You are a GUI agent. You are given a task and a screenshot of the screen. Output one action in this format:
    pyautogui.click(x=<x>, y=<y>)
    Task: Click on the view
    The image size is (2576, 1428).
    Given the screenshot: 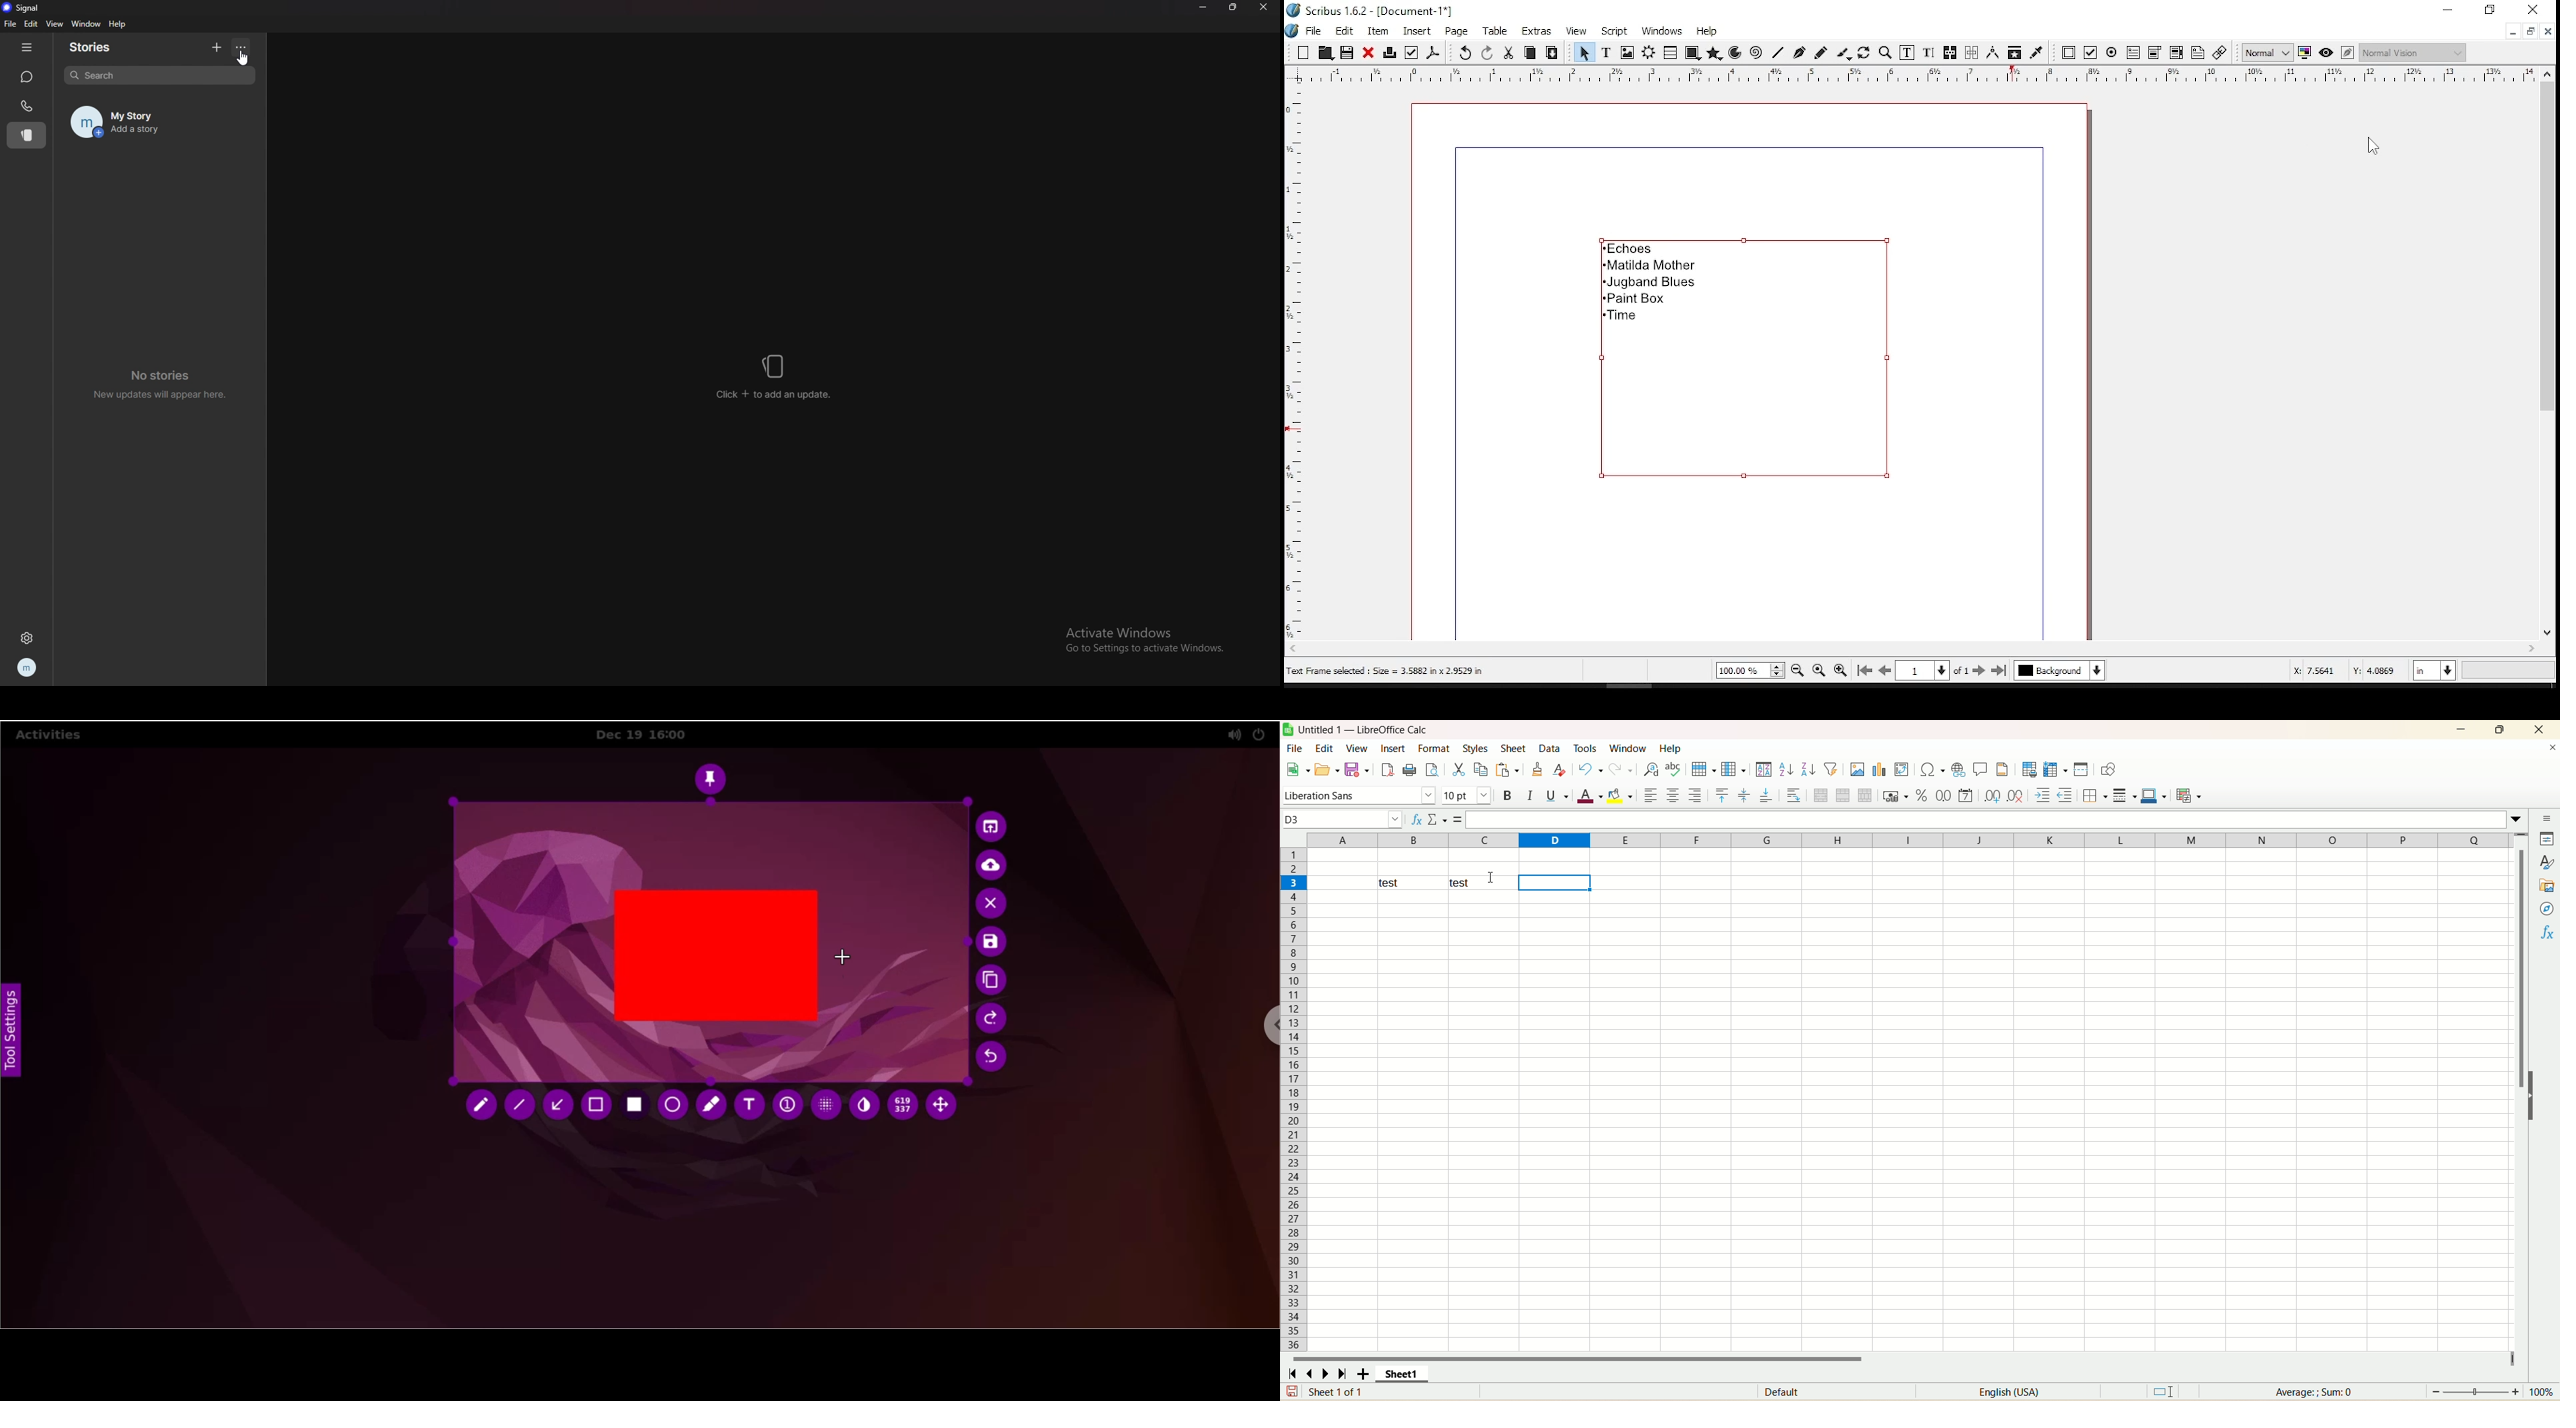 What is the action you would take?
    pyautogui.click(x=1357, y=749)
    